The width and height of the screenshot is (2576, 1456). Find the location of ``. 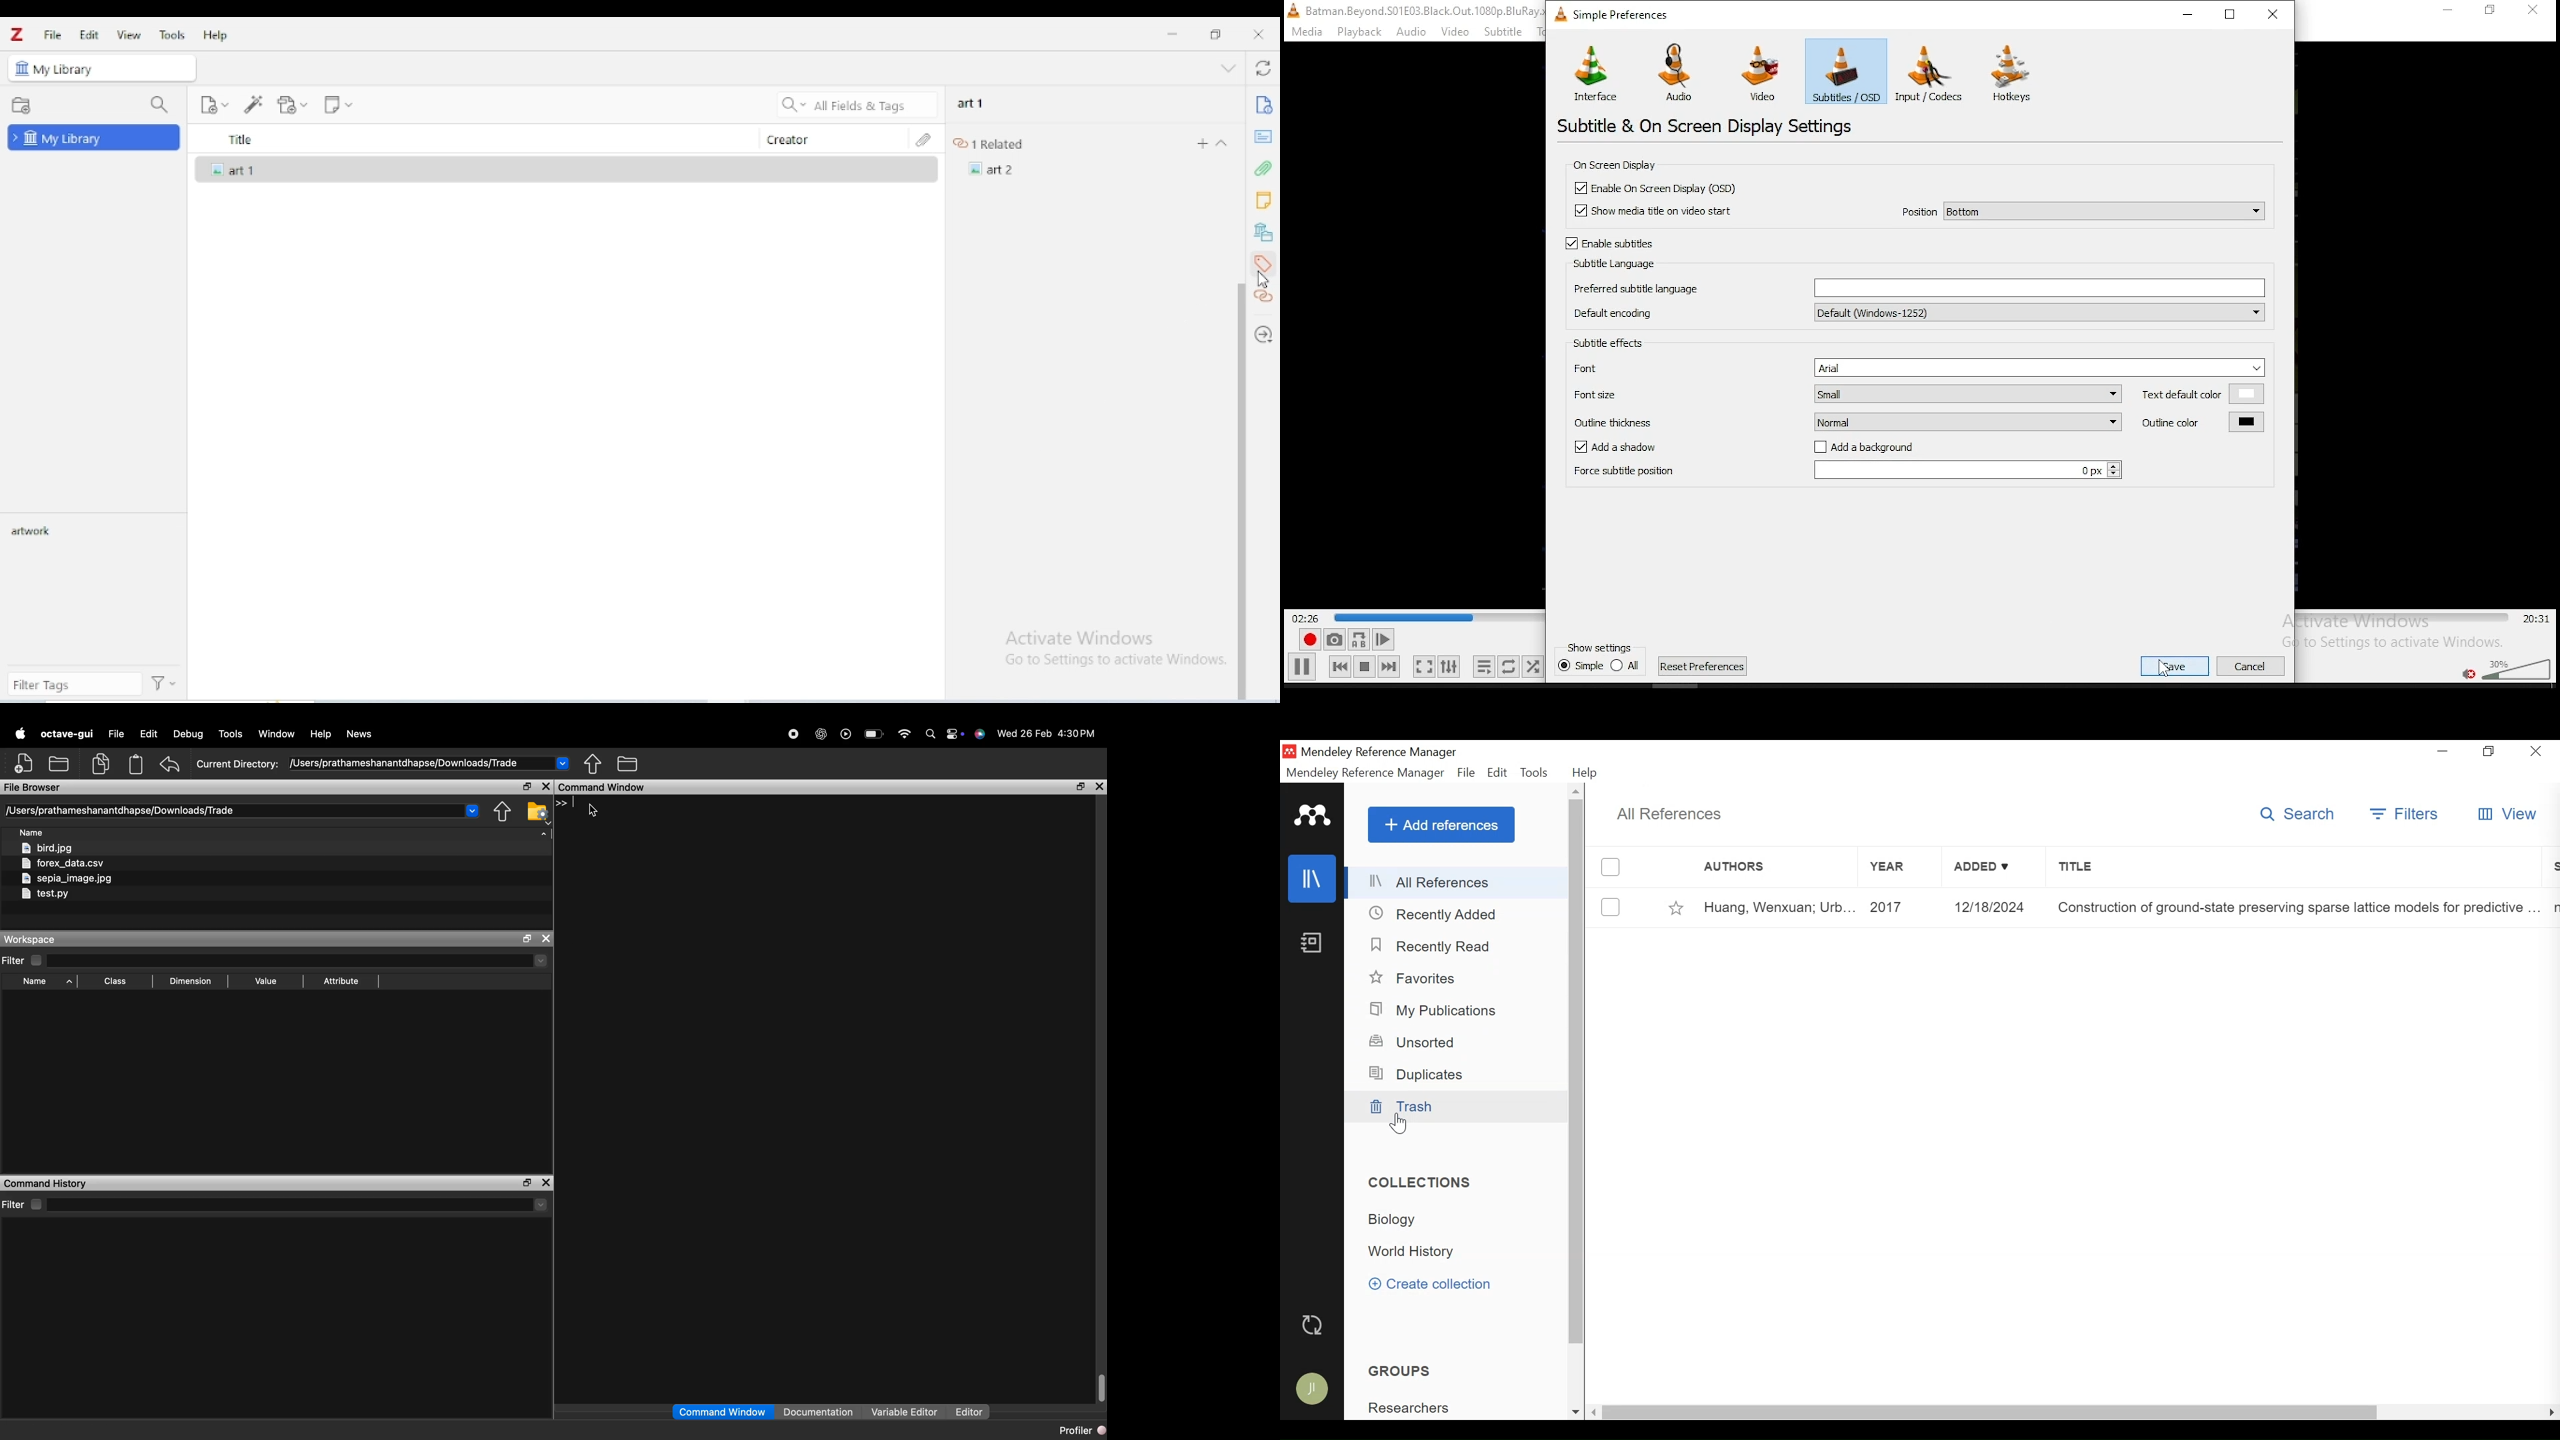

 is located at coordinates (2257, 664).